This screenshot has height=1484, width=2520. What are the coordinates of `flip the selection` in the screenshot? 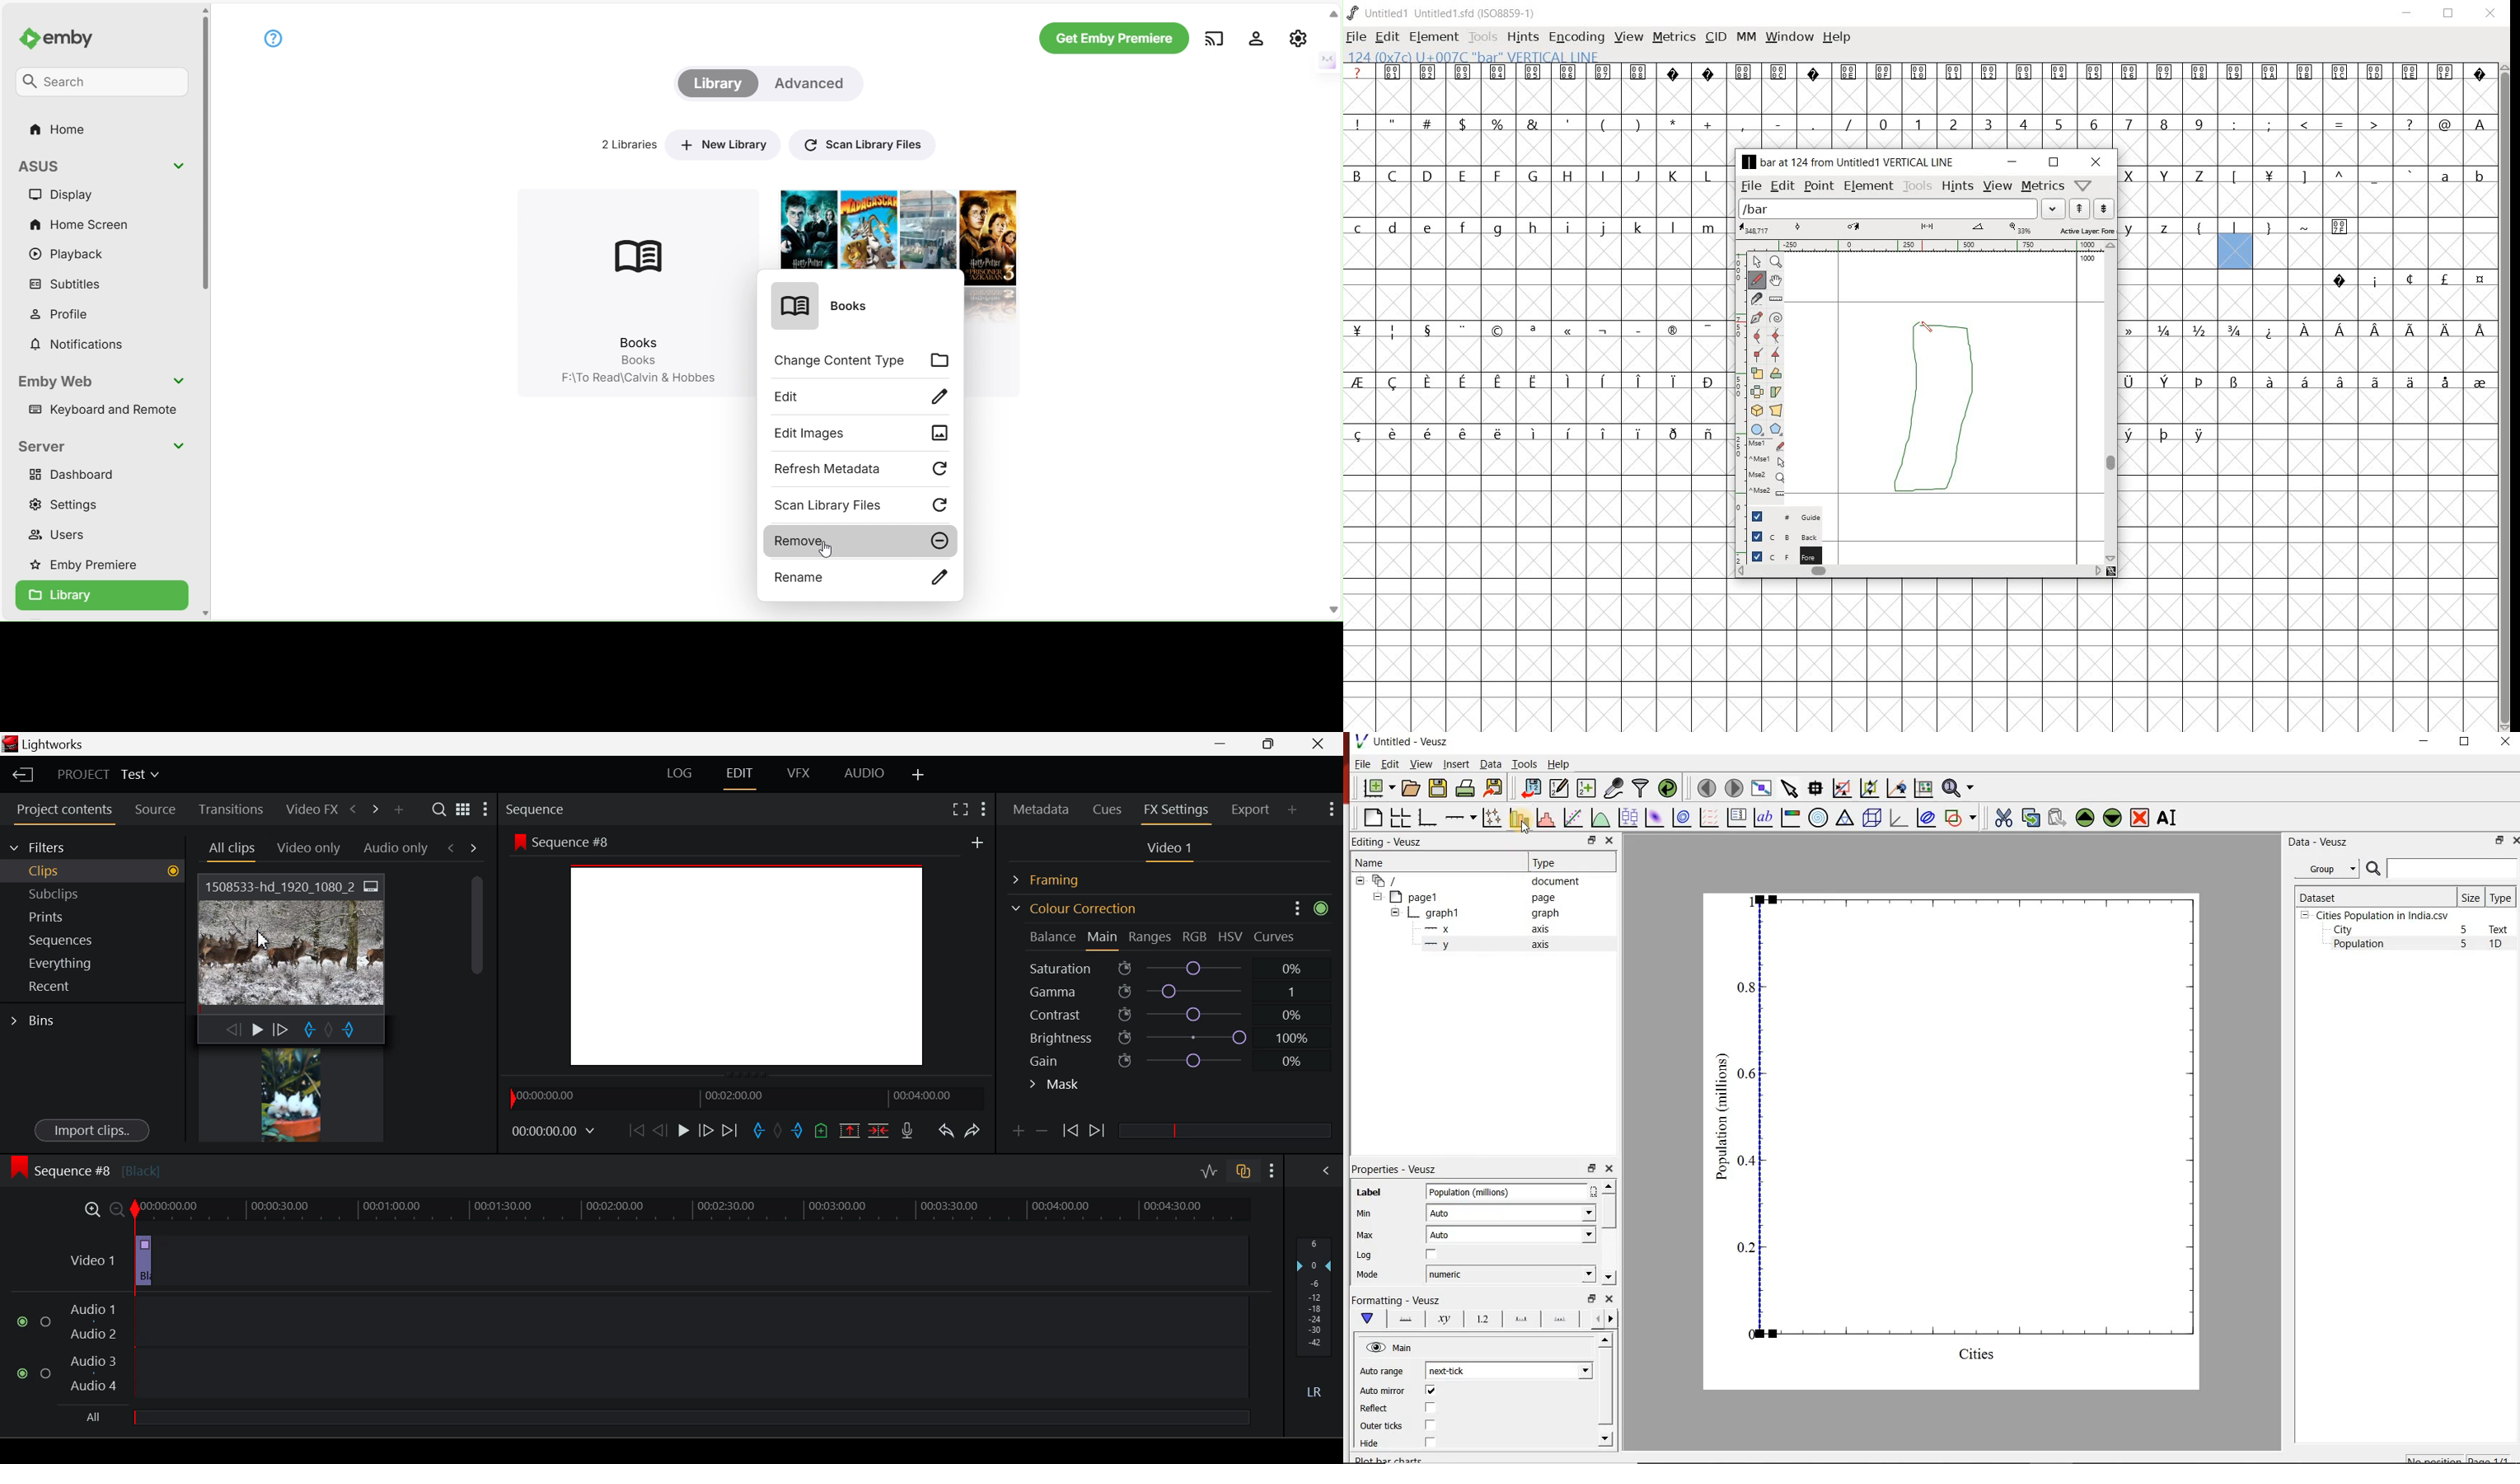 It's located at (1756, 390).